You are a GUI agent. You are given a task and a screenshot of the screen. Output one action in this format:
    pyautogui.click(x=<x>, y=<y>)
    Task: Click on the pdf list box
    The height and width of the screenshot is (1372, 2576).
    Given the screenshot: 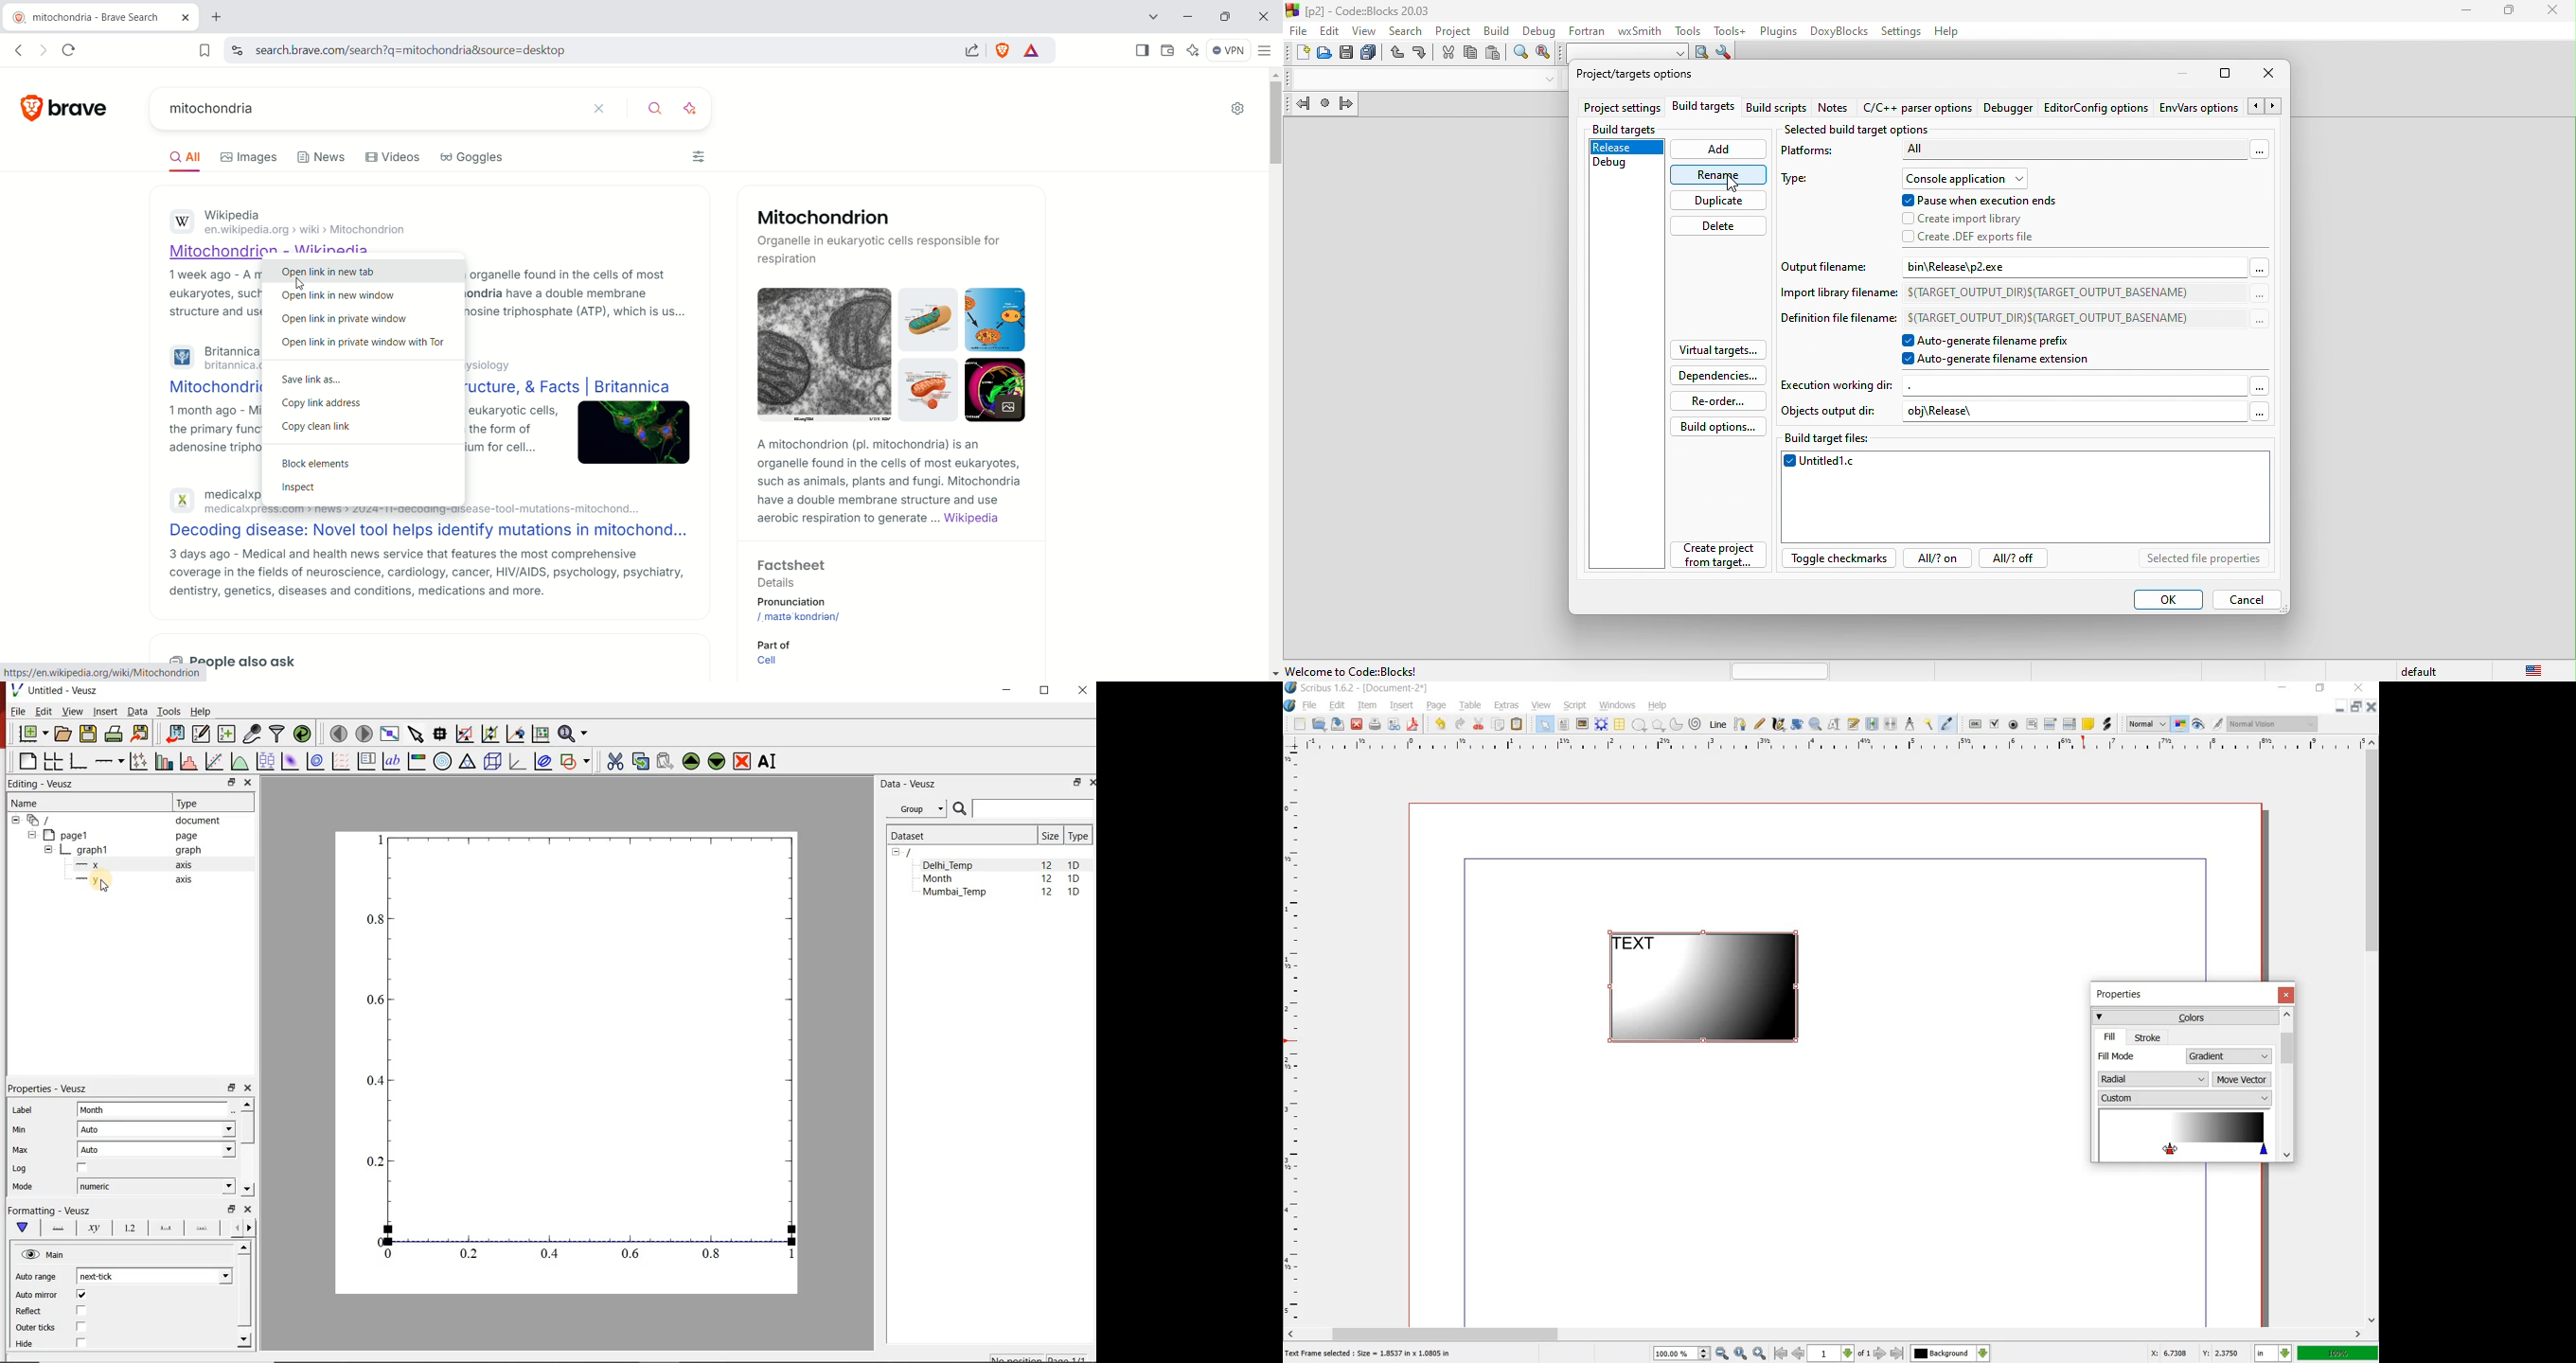 What is the action you would take?
    pyautogui.click(x=2070, y=723)
    